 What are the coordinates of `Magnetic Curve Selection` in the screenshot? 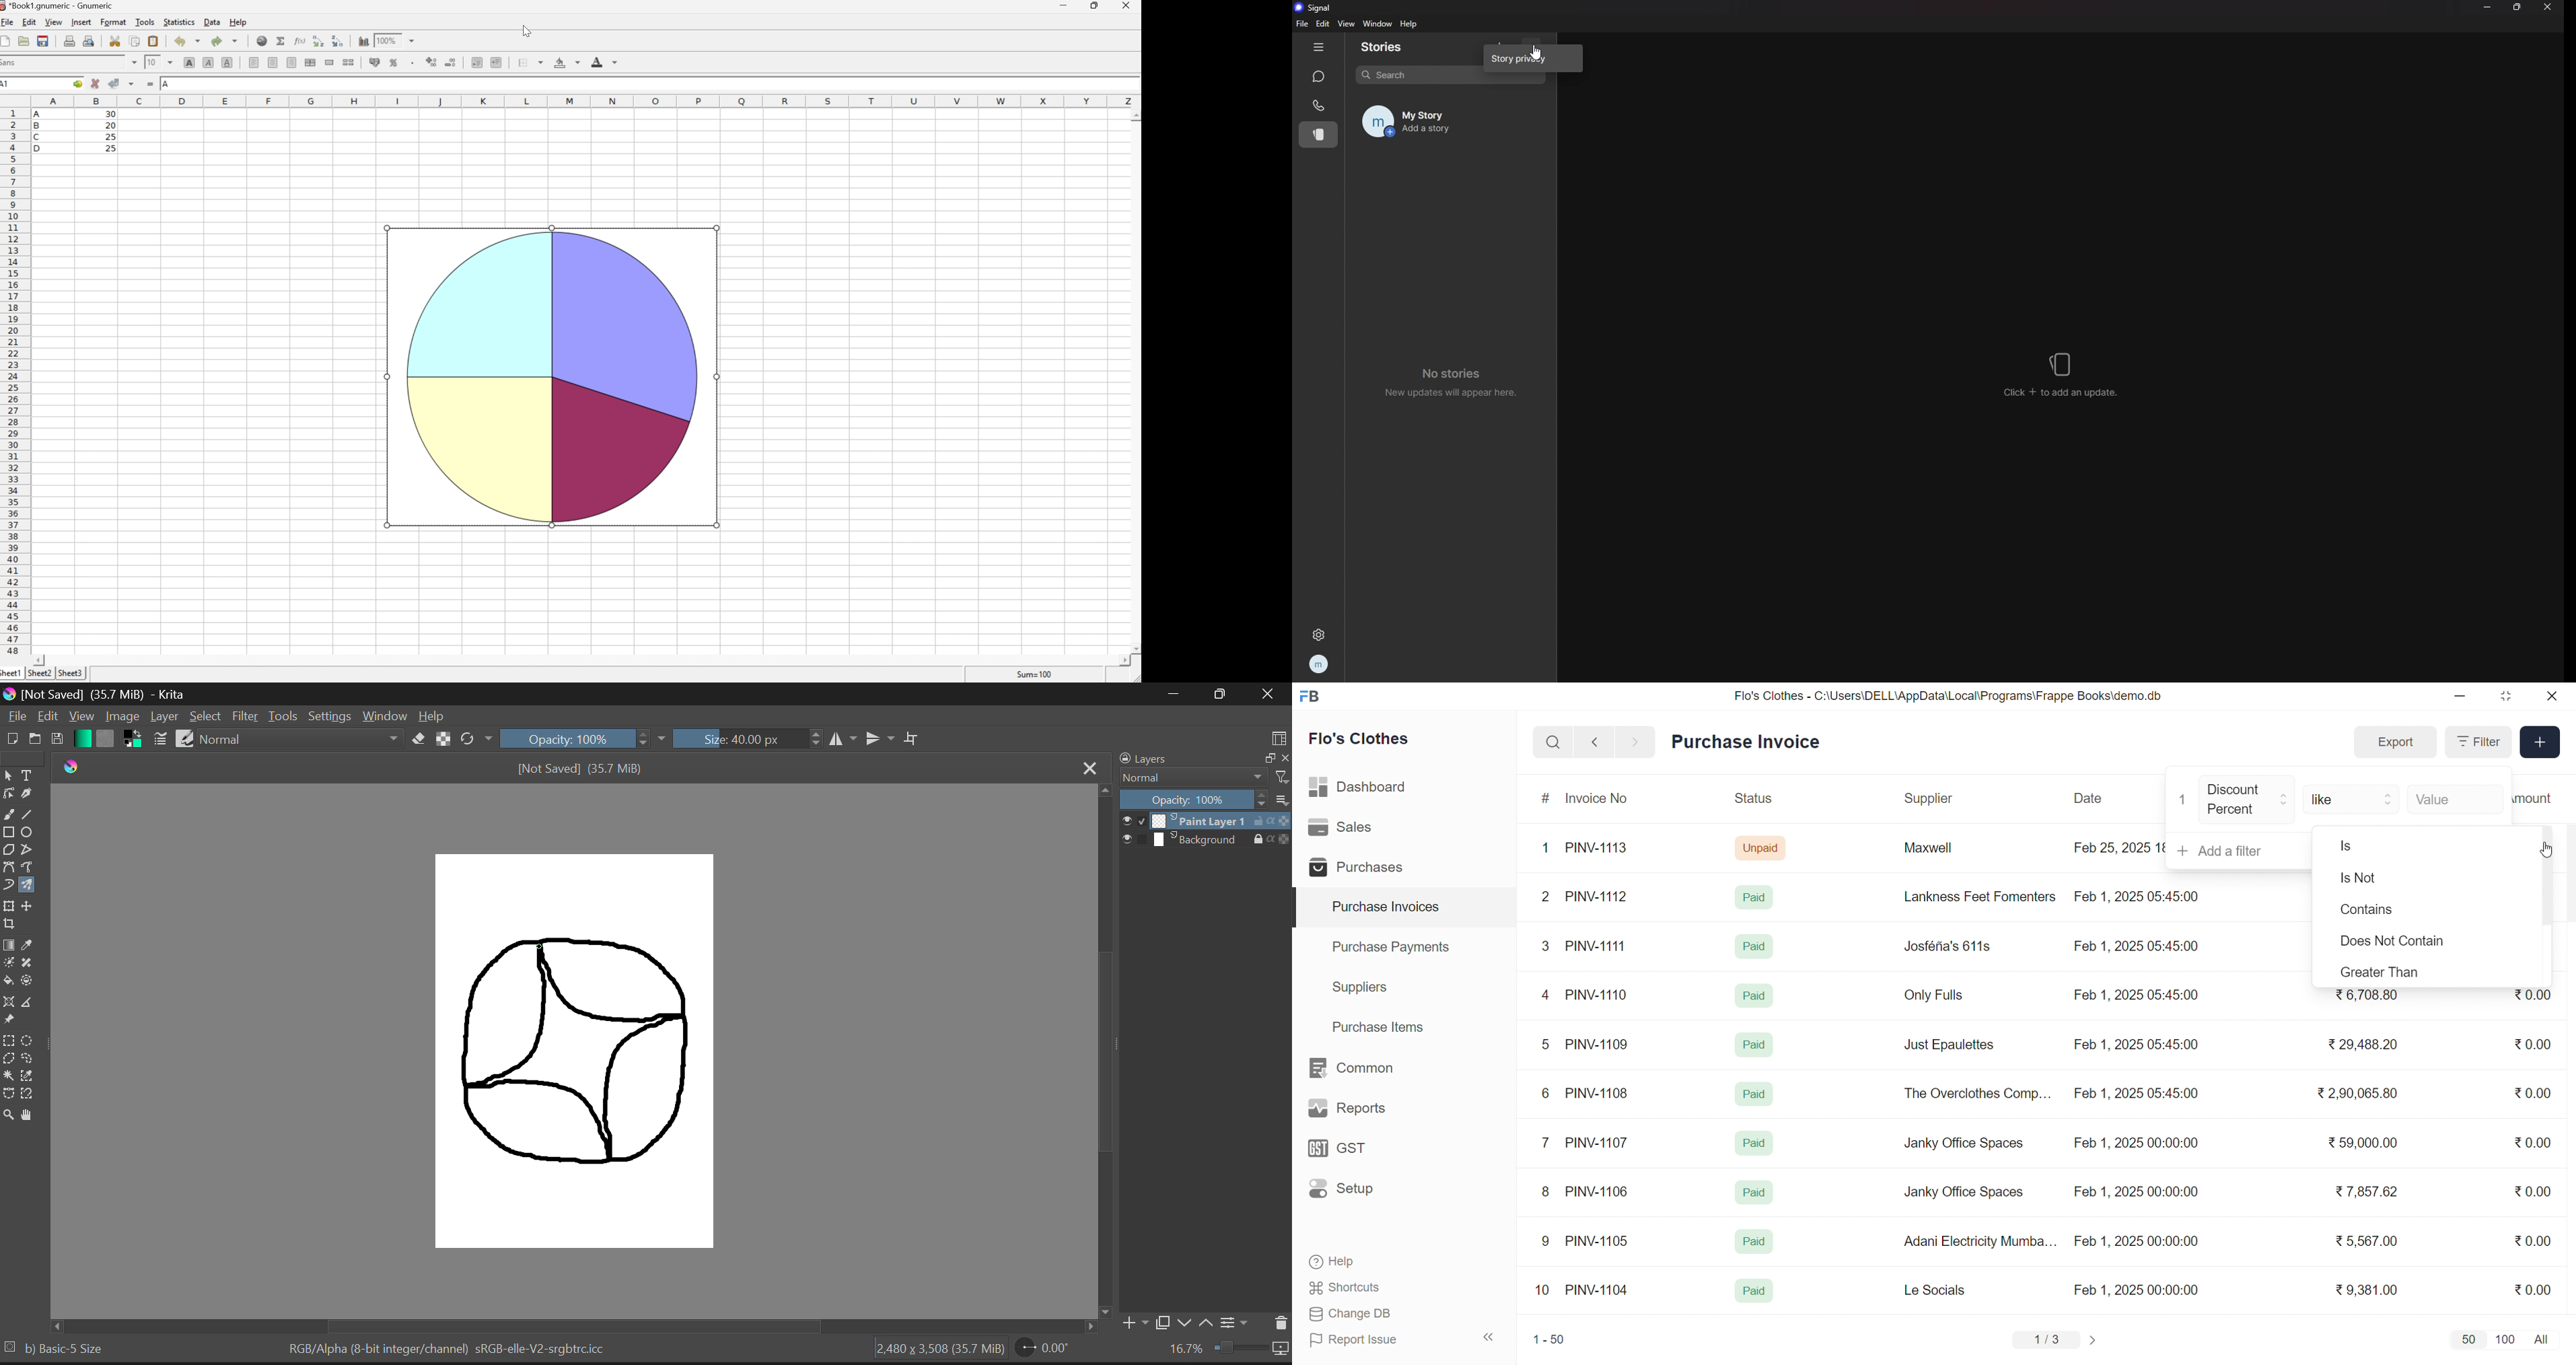 It's located at (28, 1094).